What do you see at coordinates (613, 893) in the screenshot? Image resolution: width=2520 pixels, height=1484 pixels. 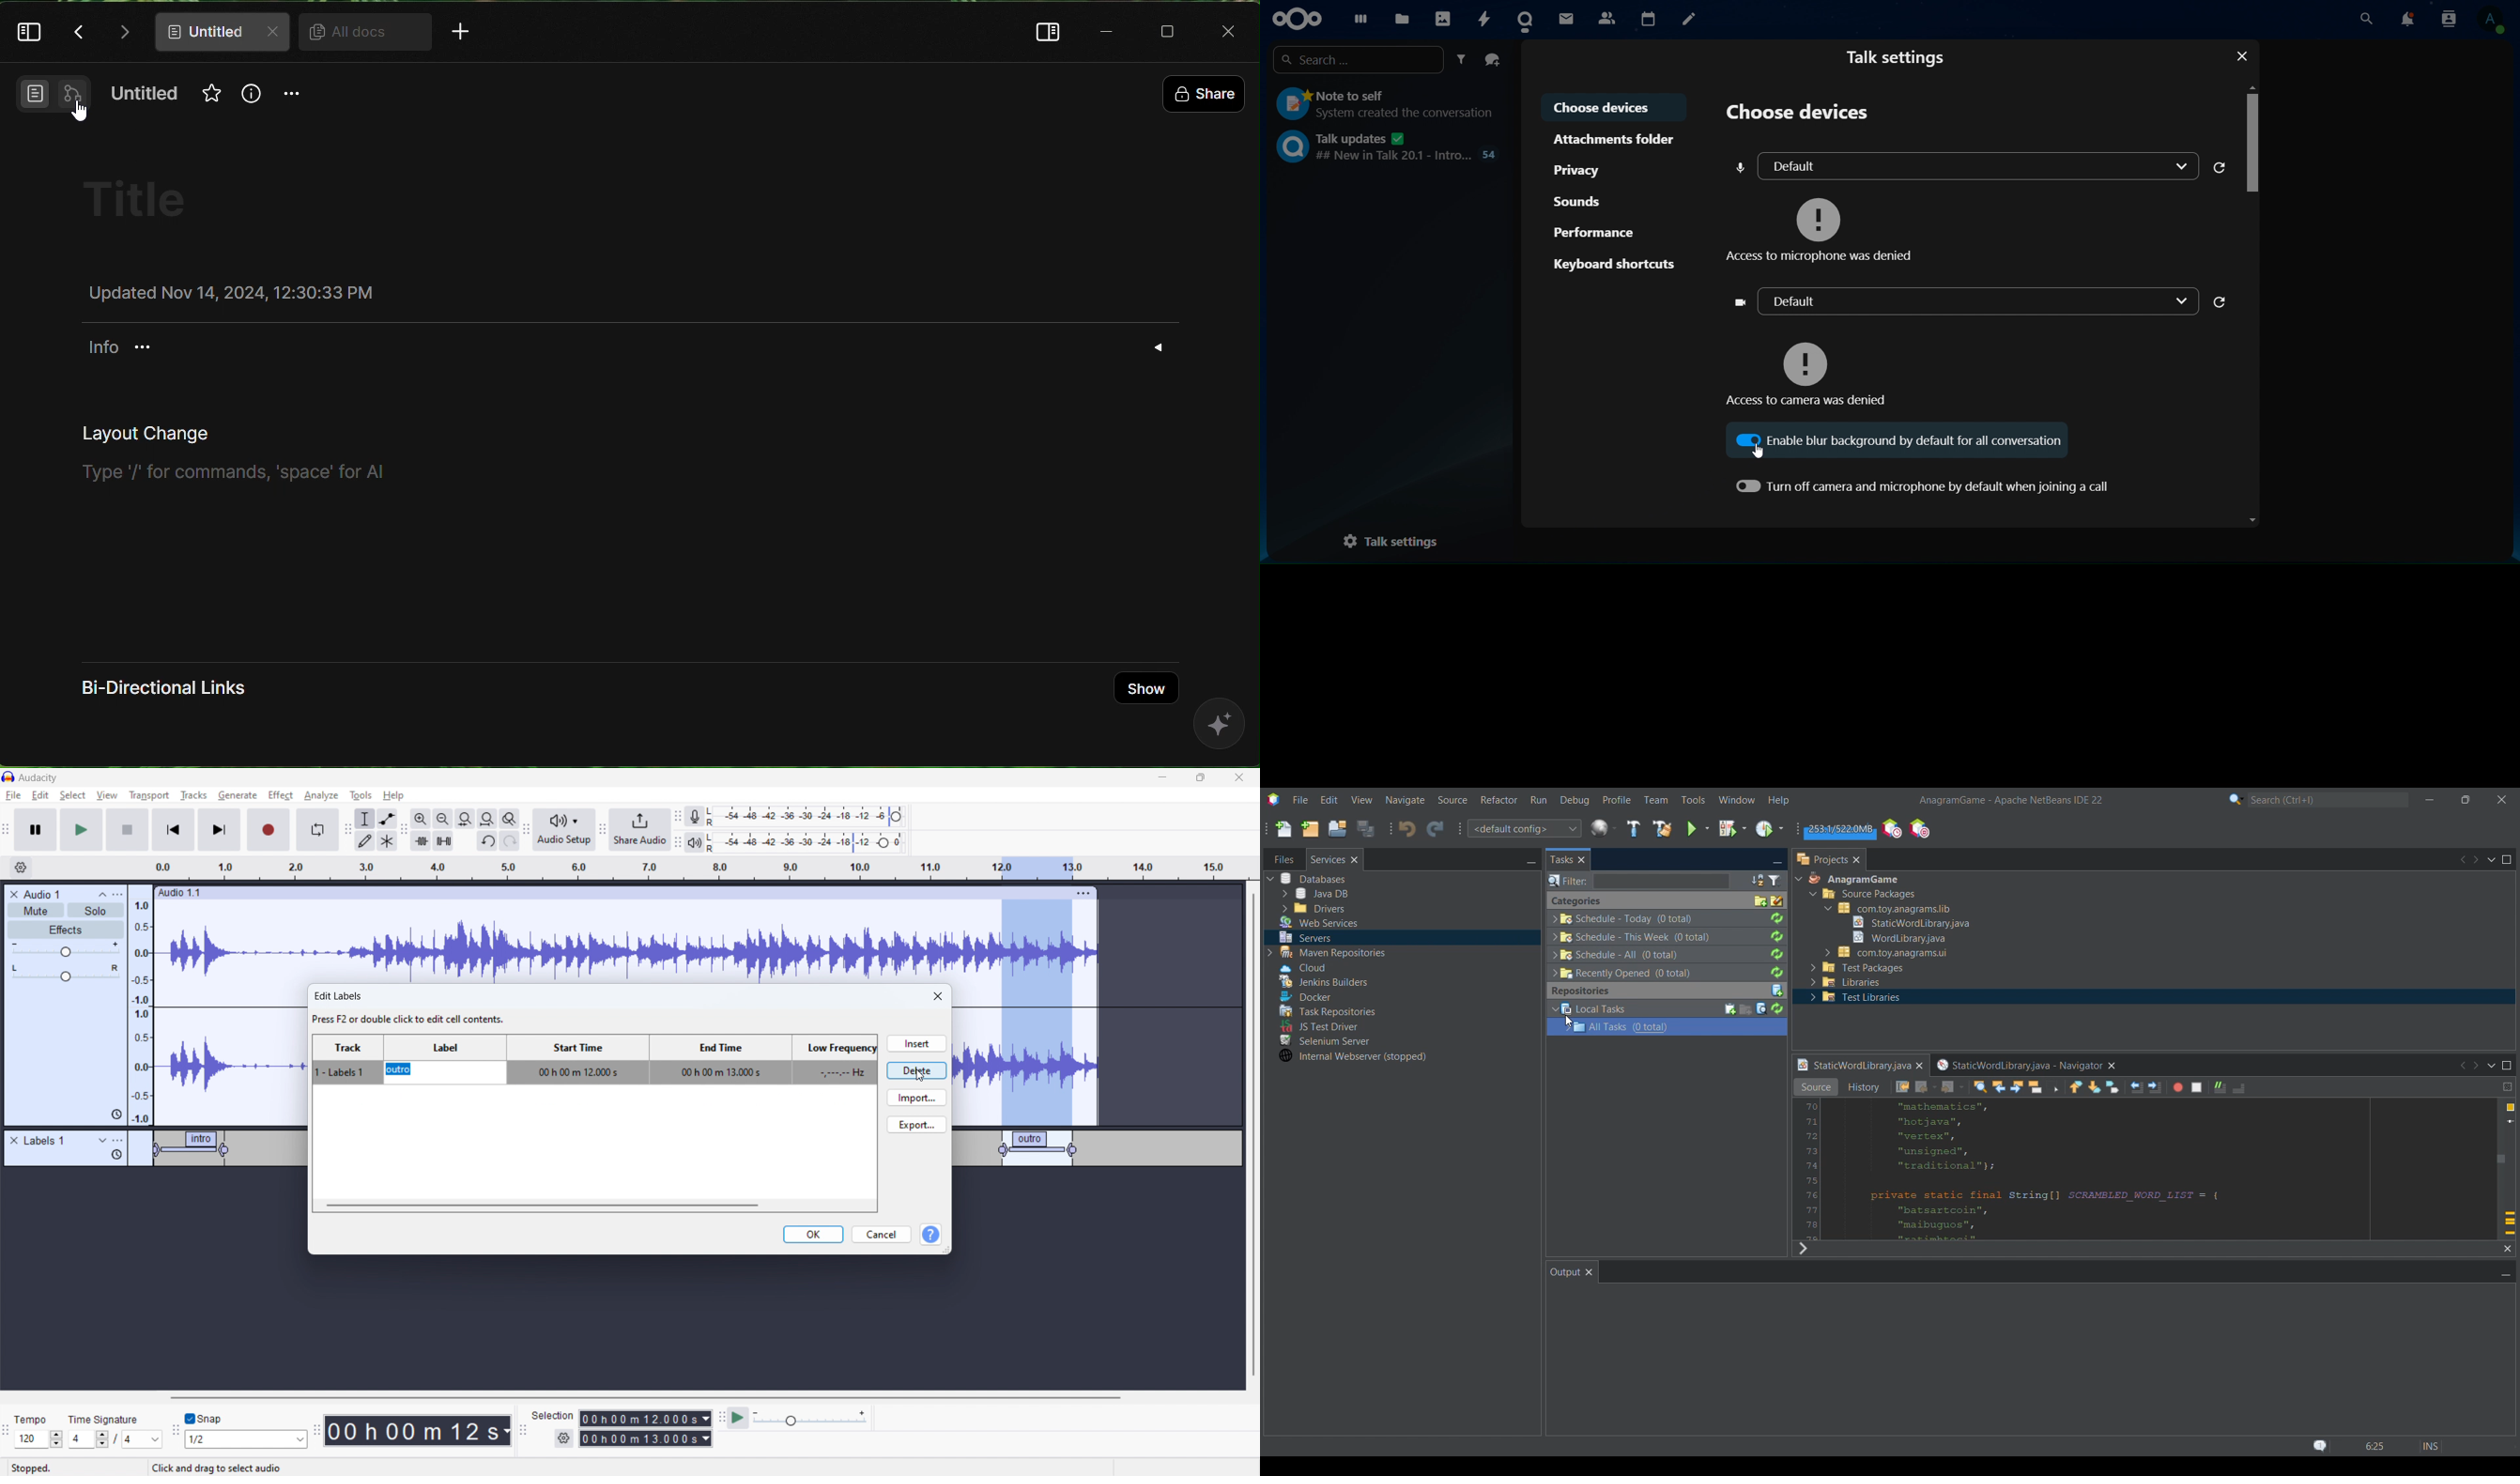 I see `click to move` at bounding box center [613, 893].